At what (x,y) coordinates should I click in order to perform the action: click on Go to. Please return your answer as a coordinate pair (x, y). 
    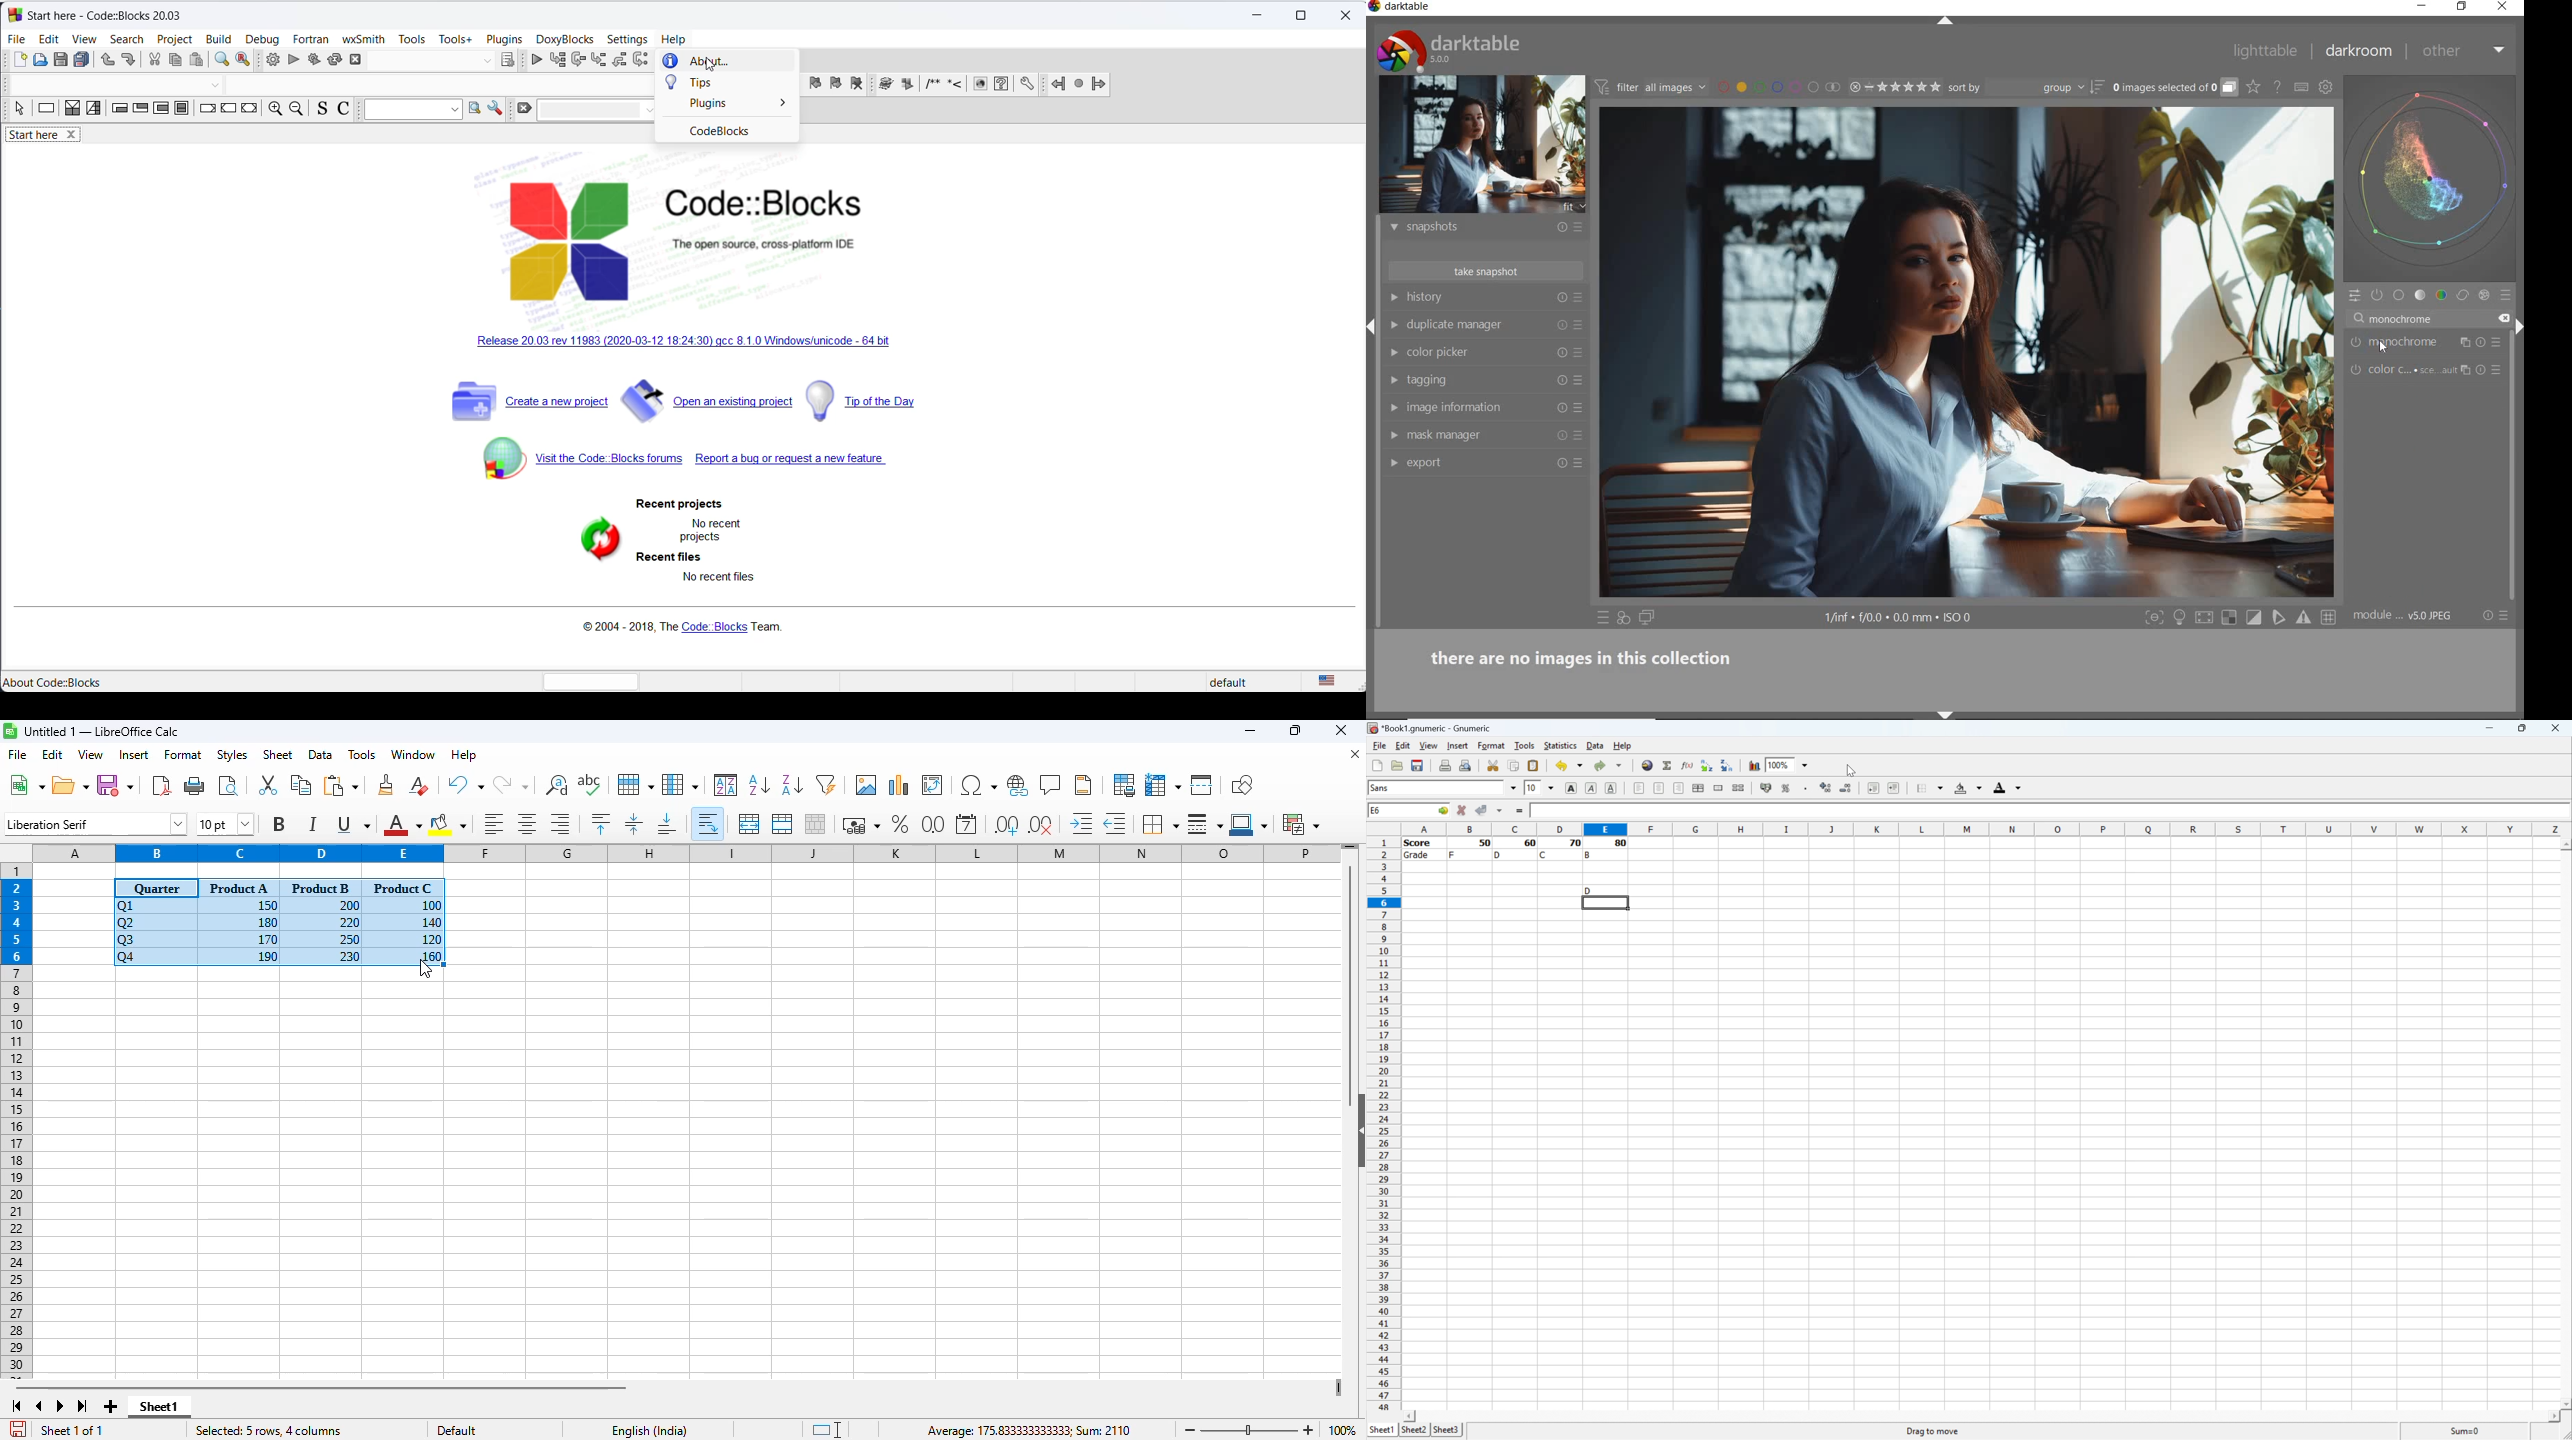
    Looking at the image, I should click on (1441, 810).